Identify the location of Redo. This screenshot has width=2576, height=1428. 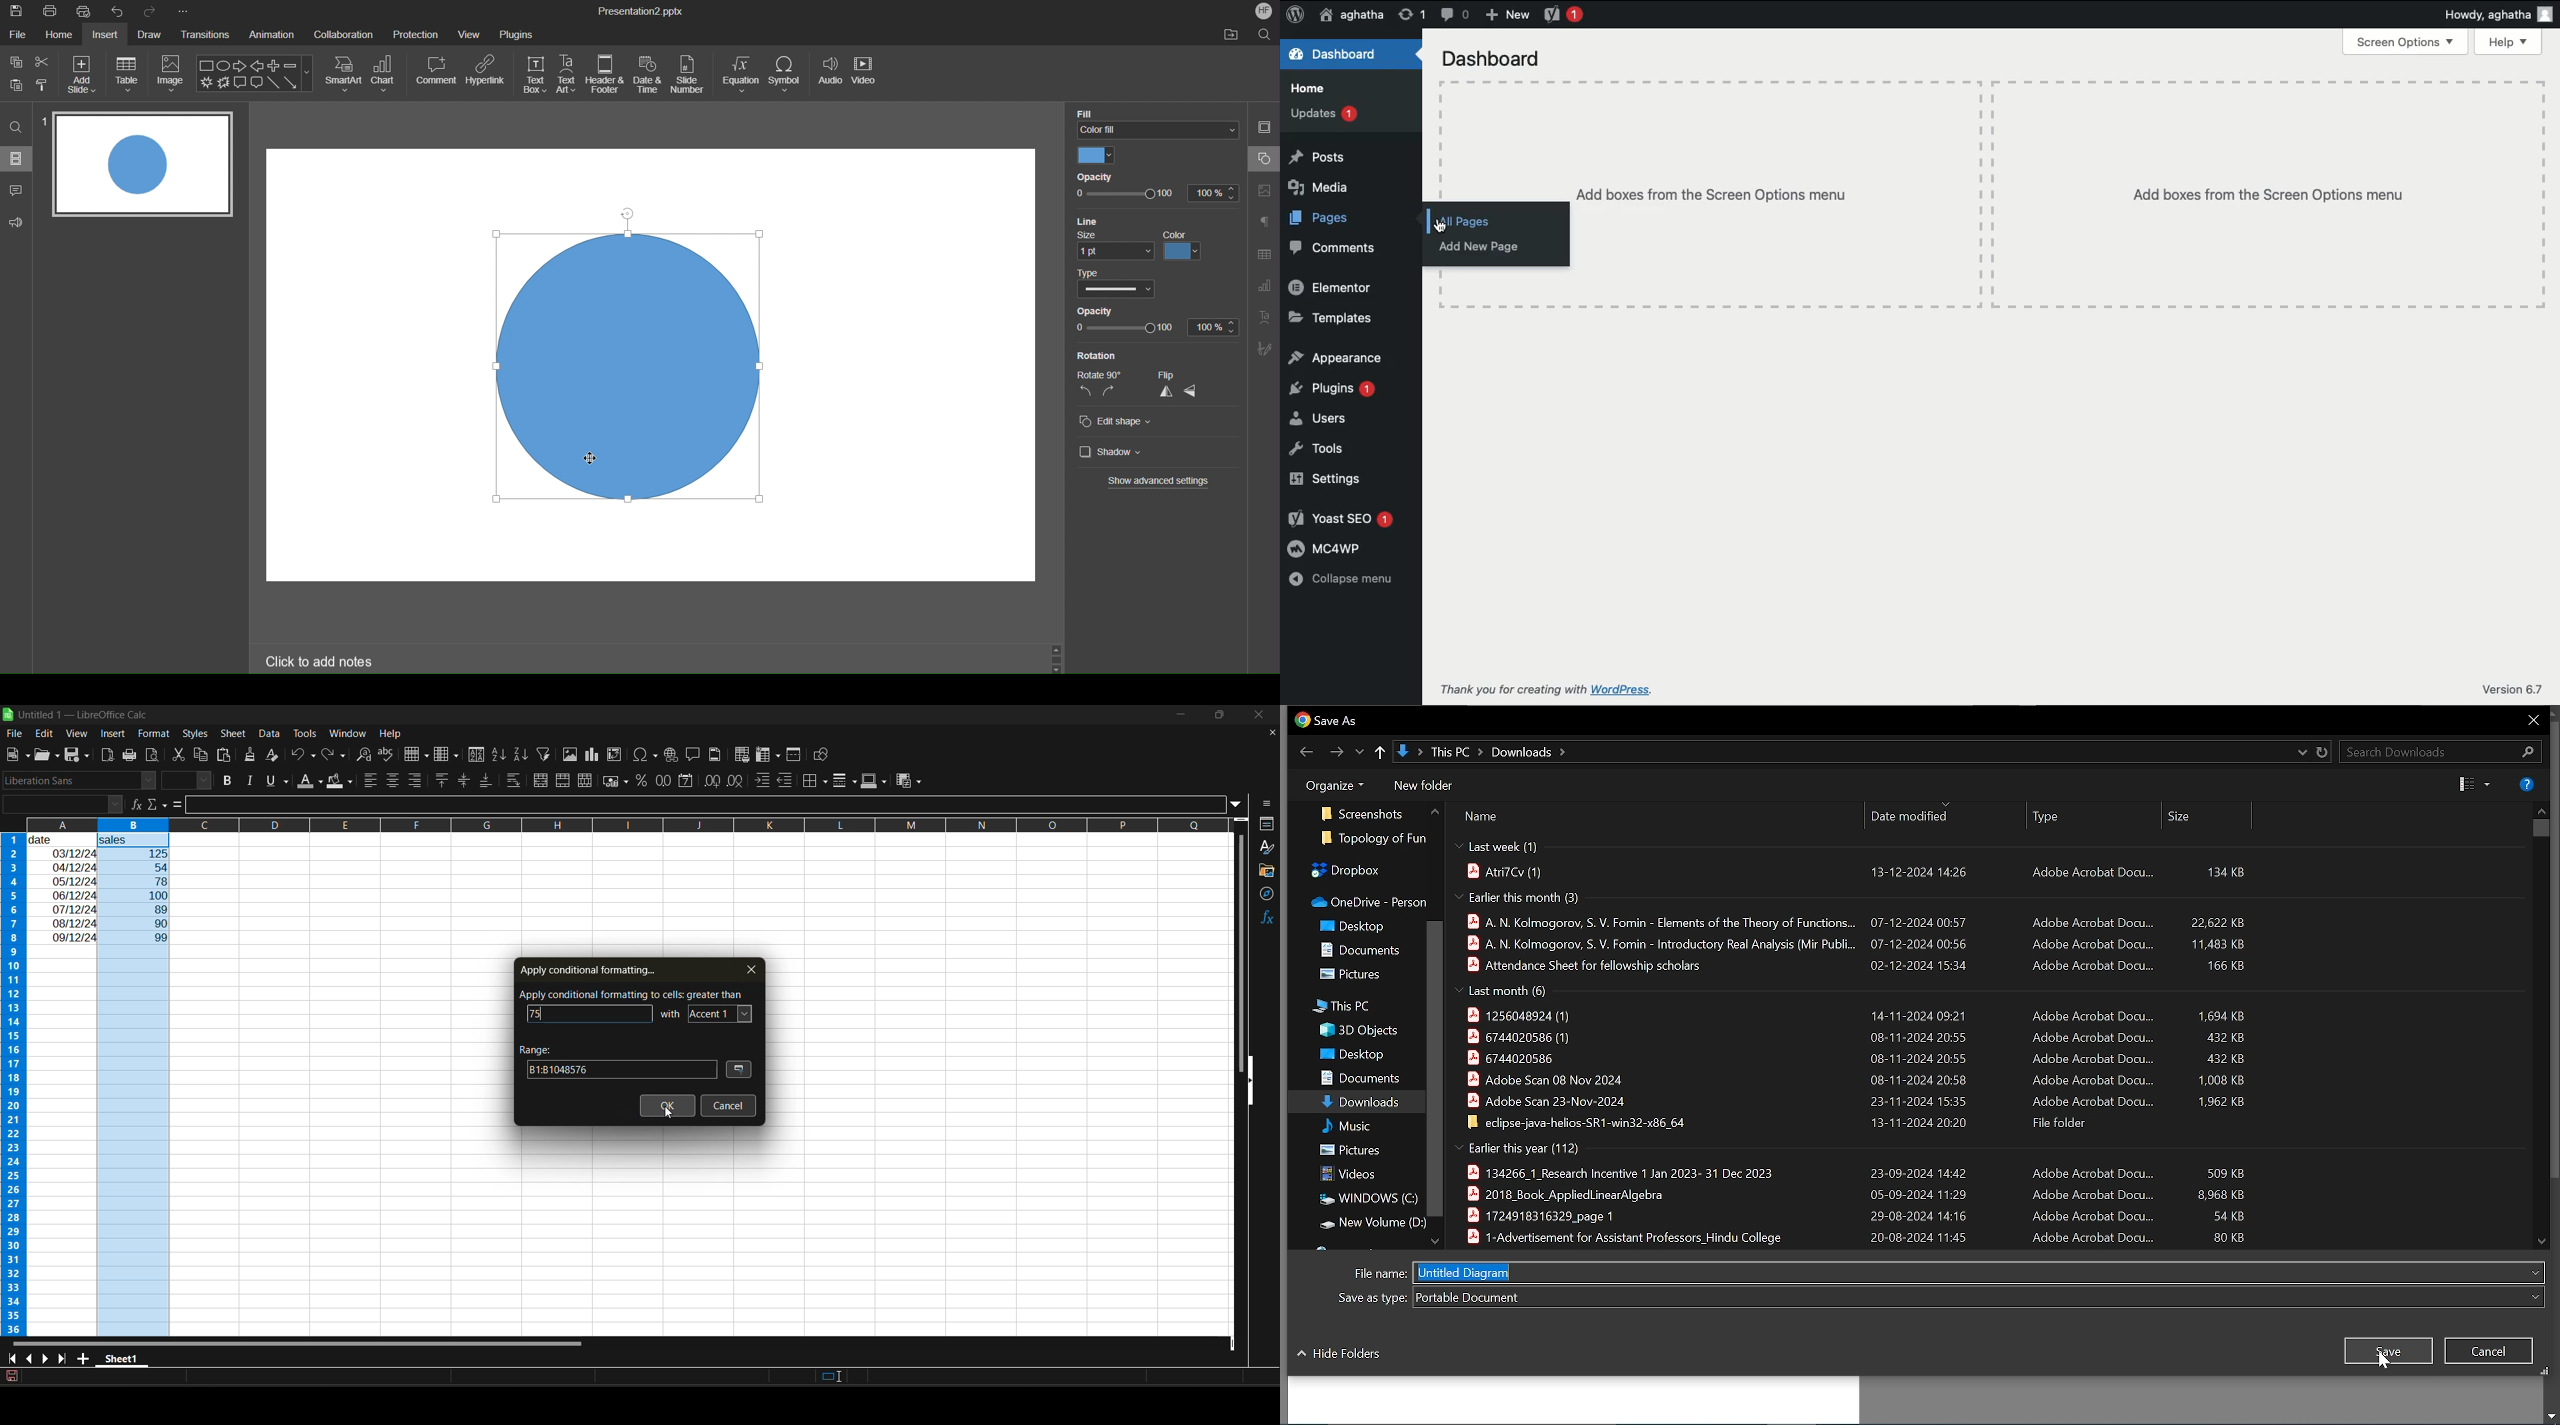
(151, 11).